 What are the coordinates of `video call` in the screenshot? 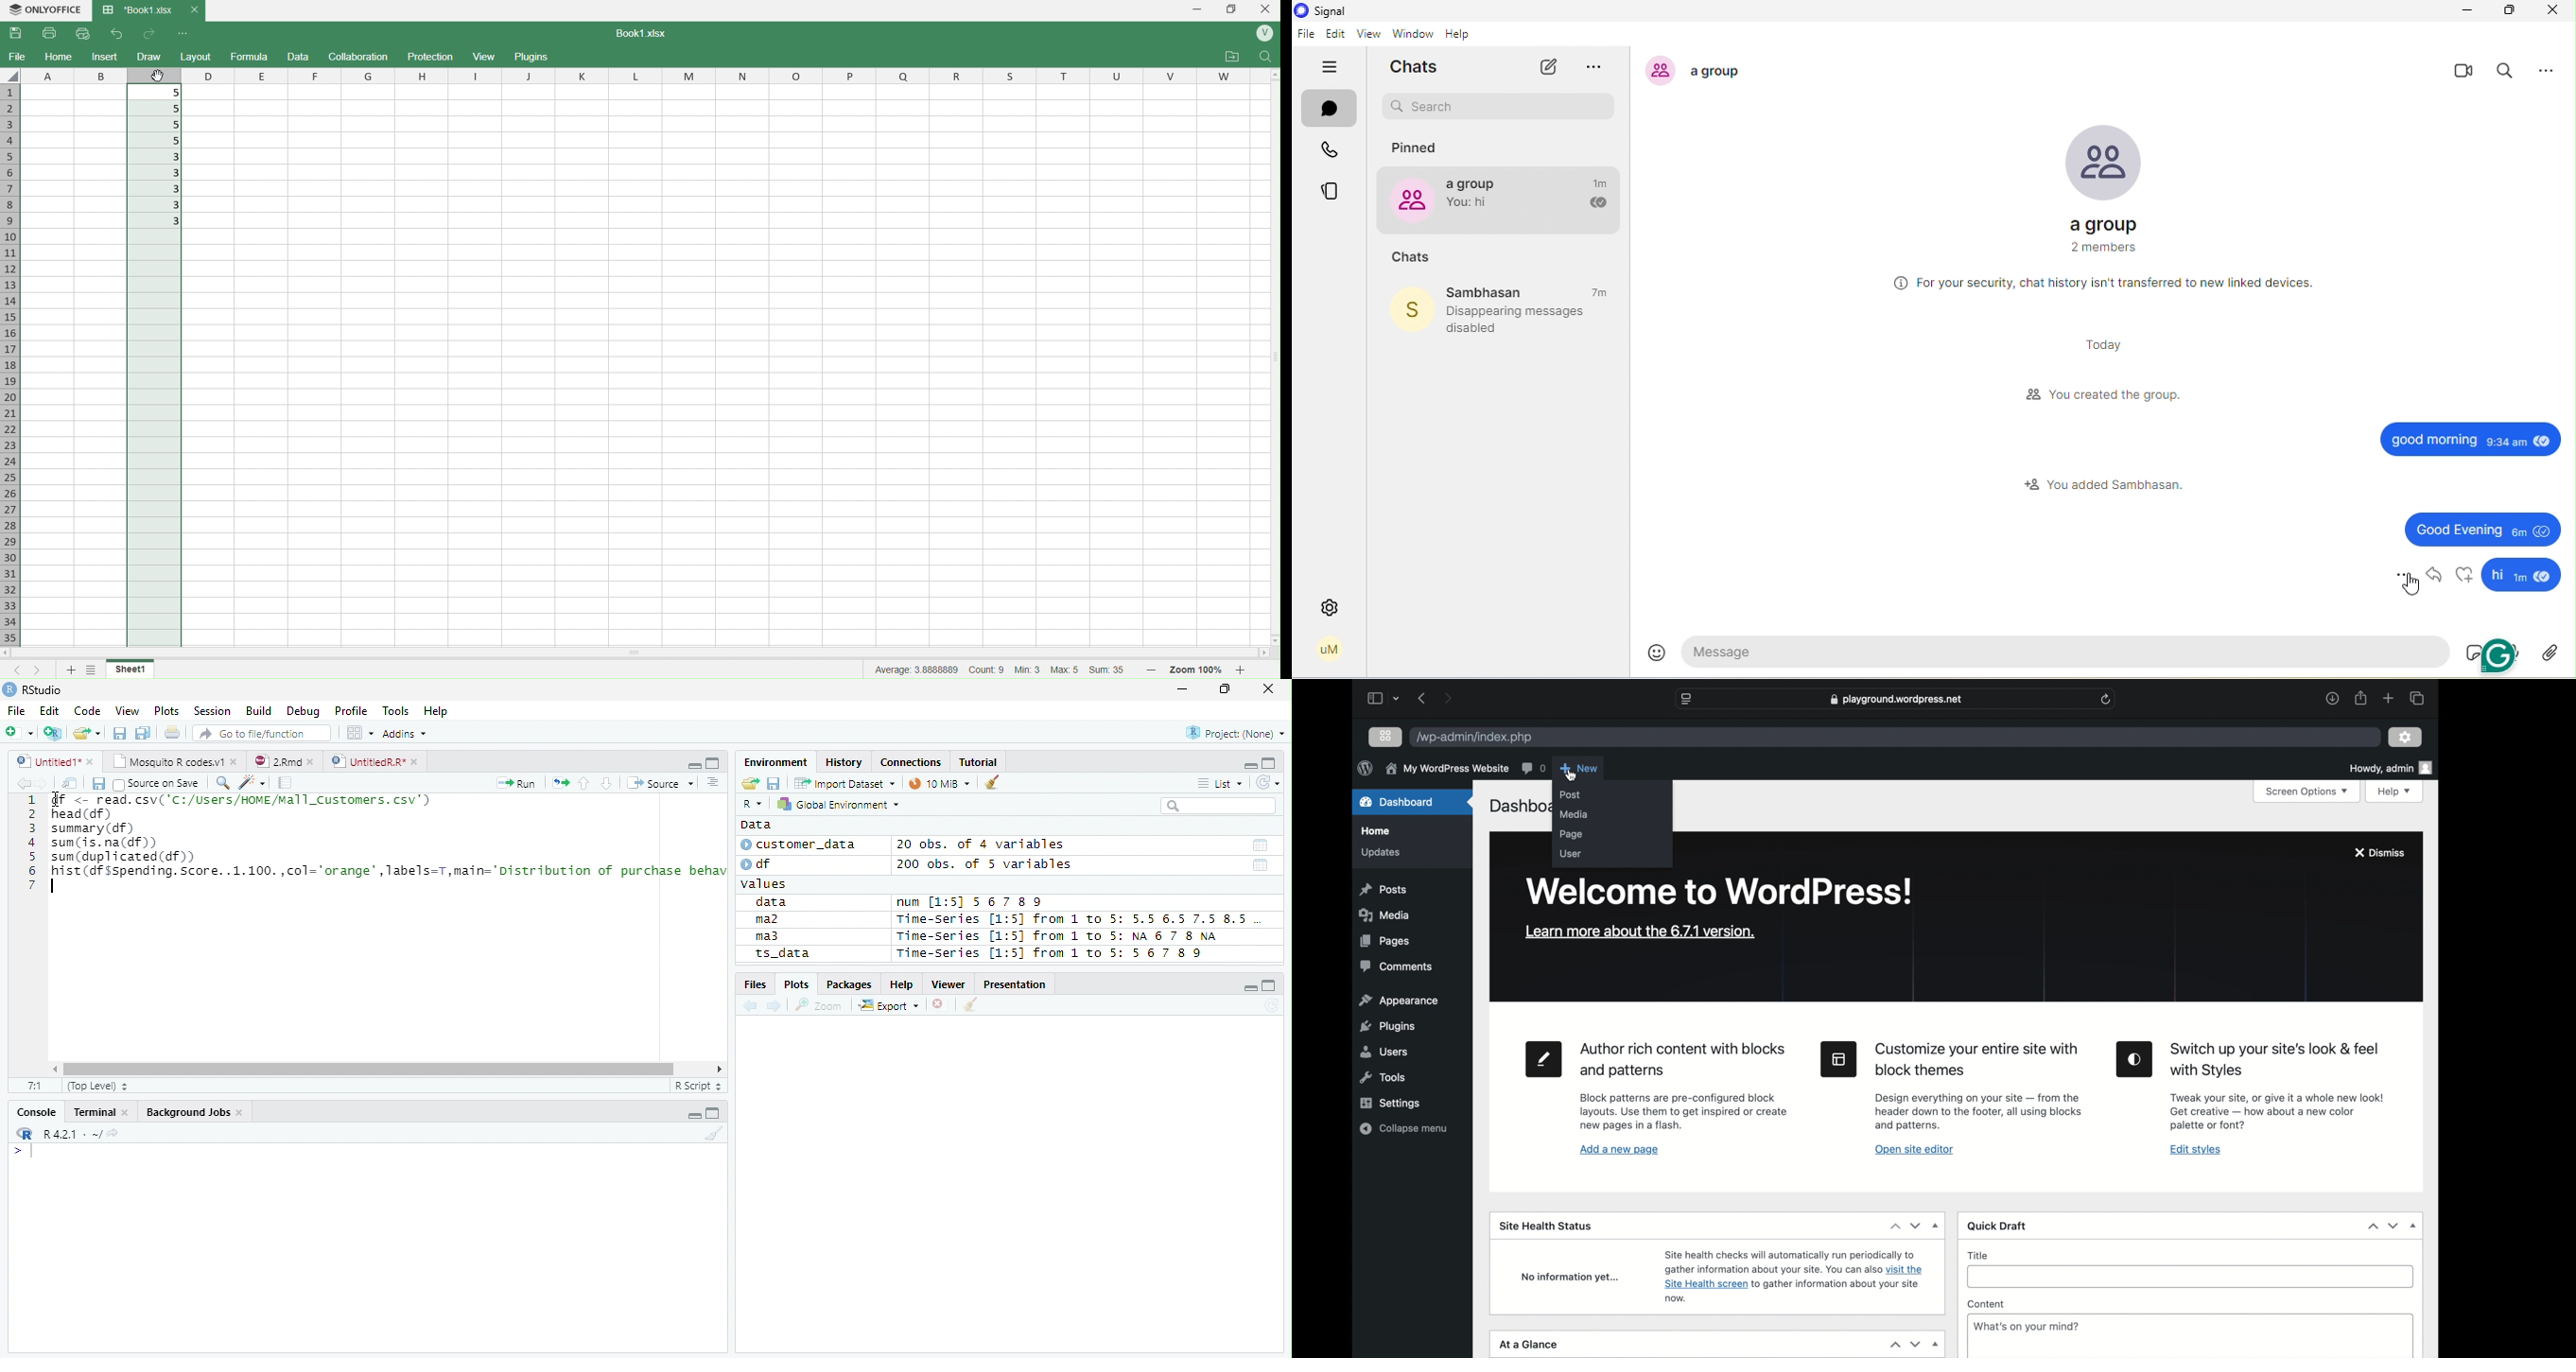 It's located at (2464, 71).